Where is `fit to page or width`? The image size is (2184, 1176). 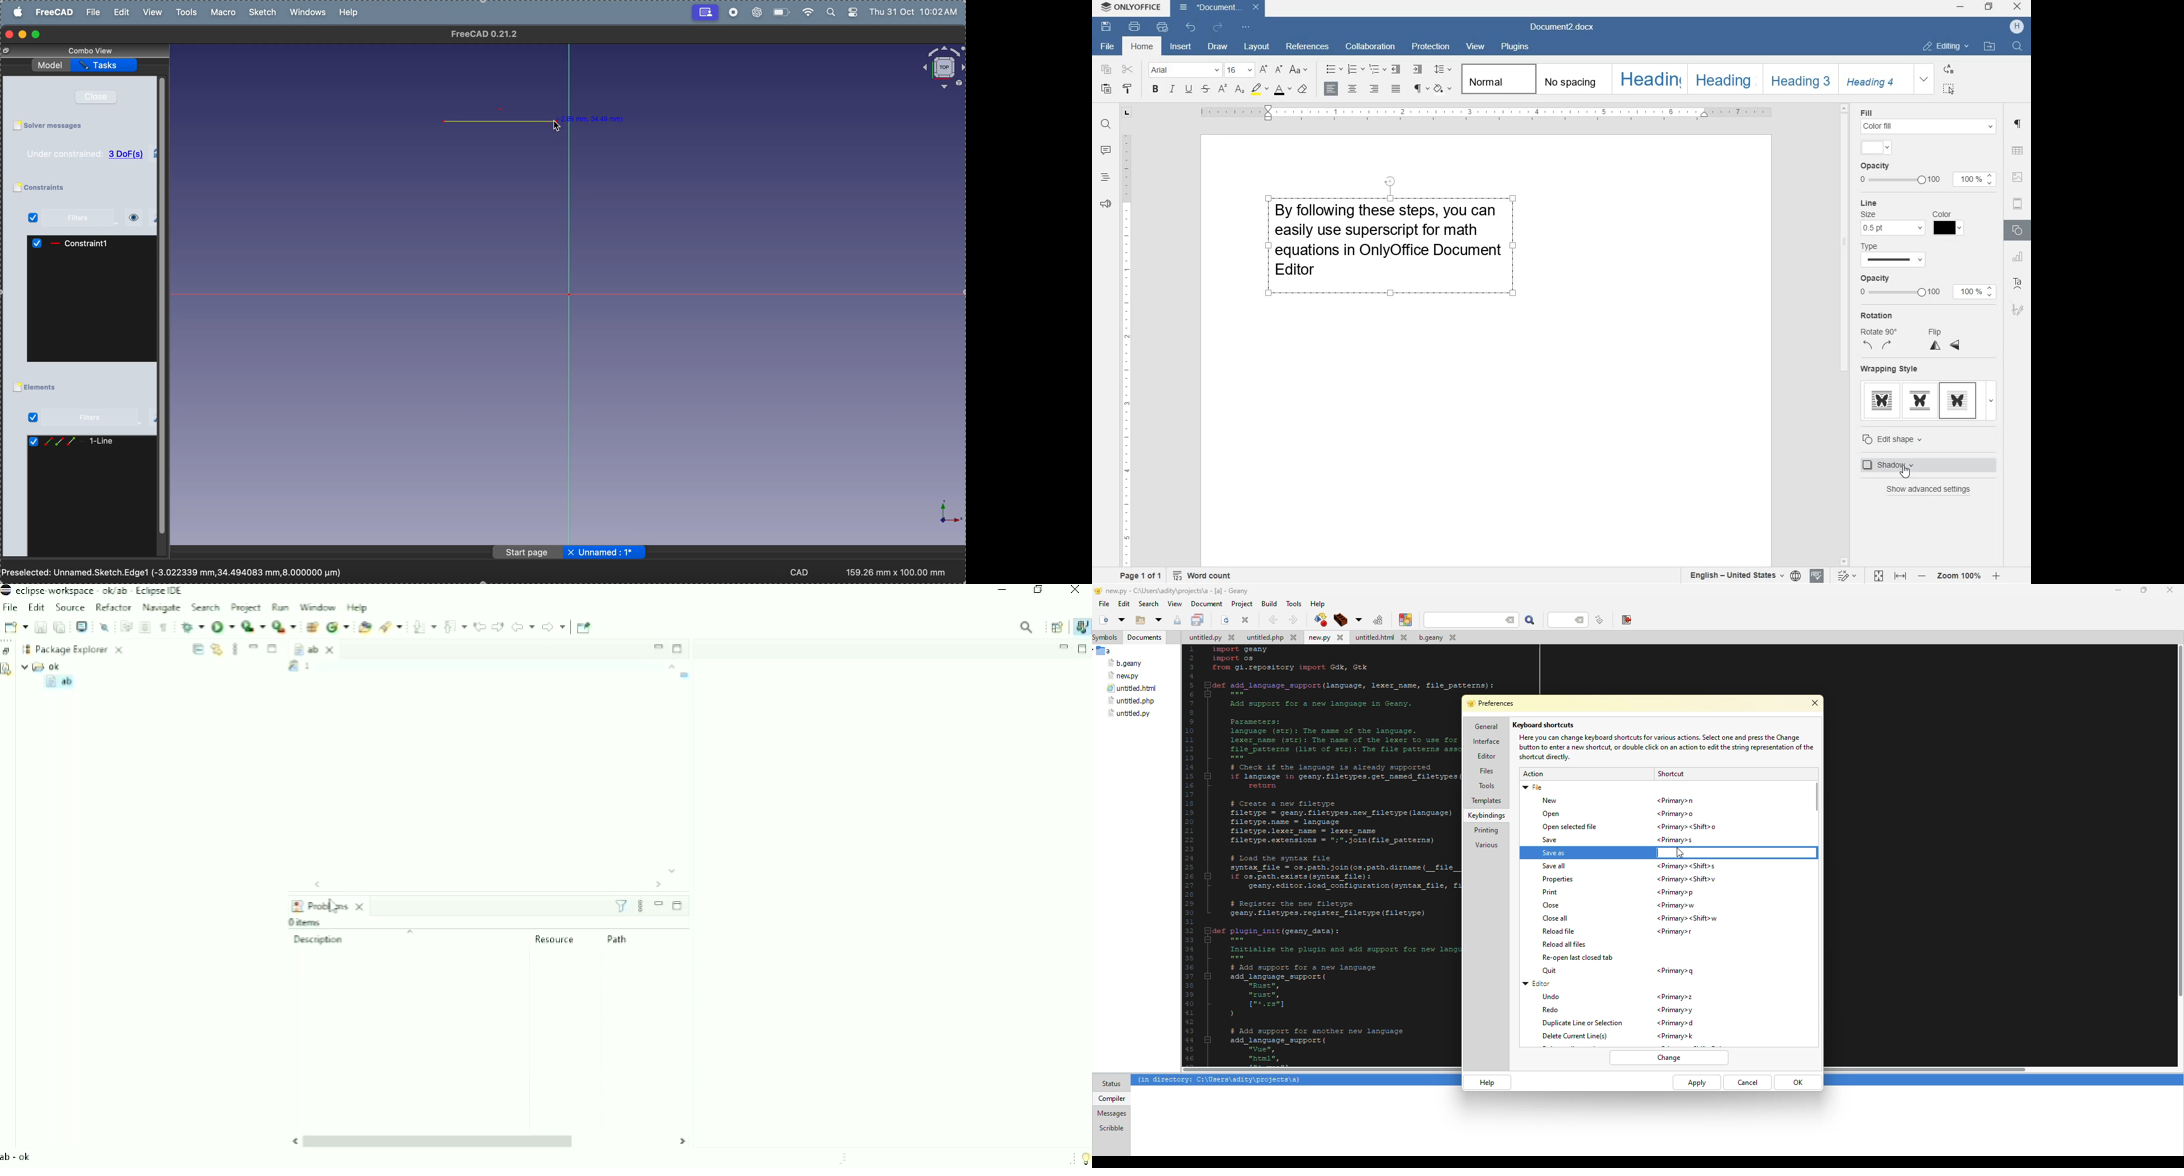
fit to page or width is located at coordinates (1891, 576).